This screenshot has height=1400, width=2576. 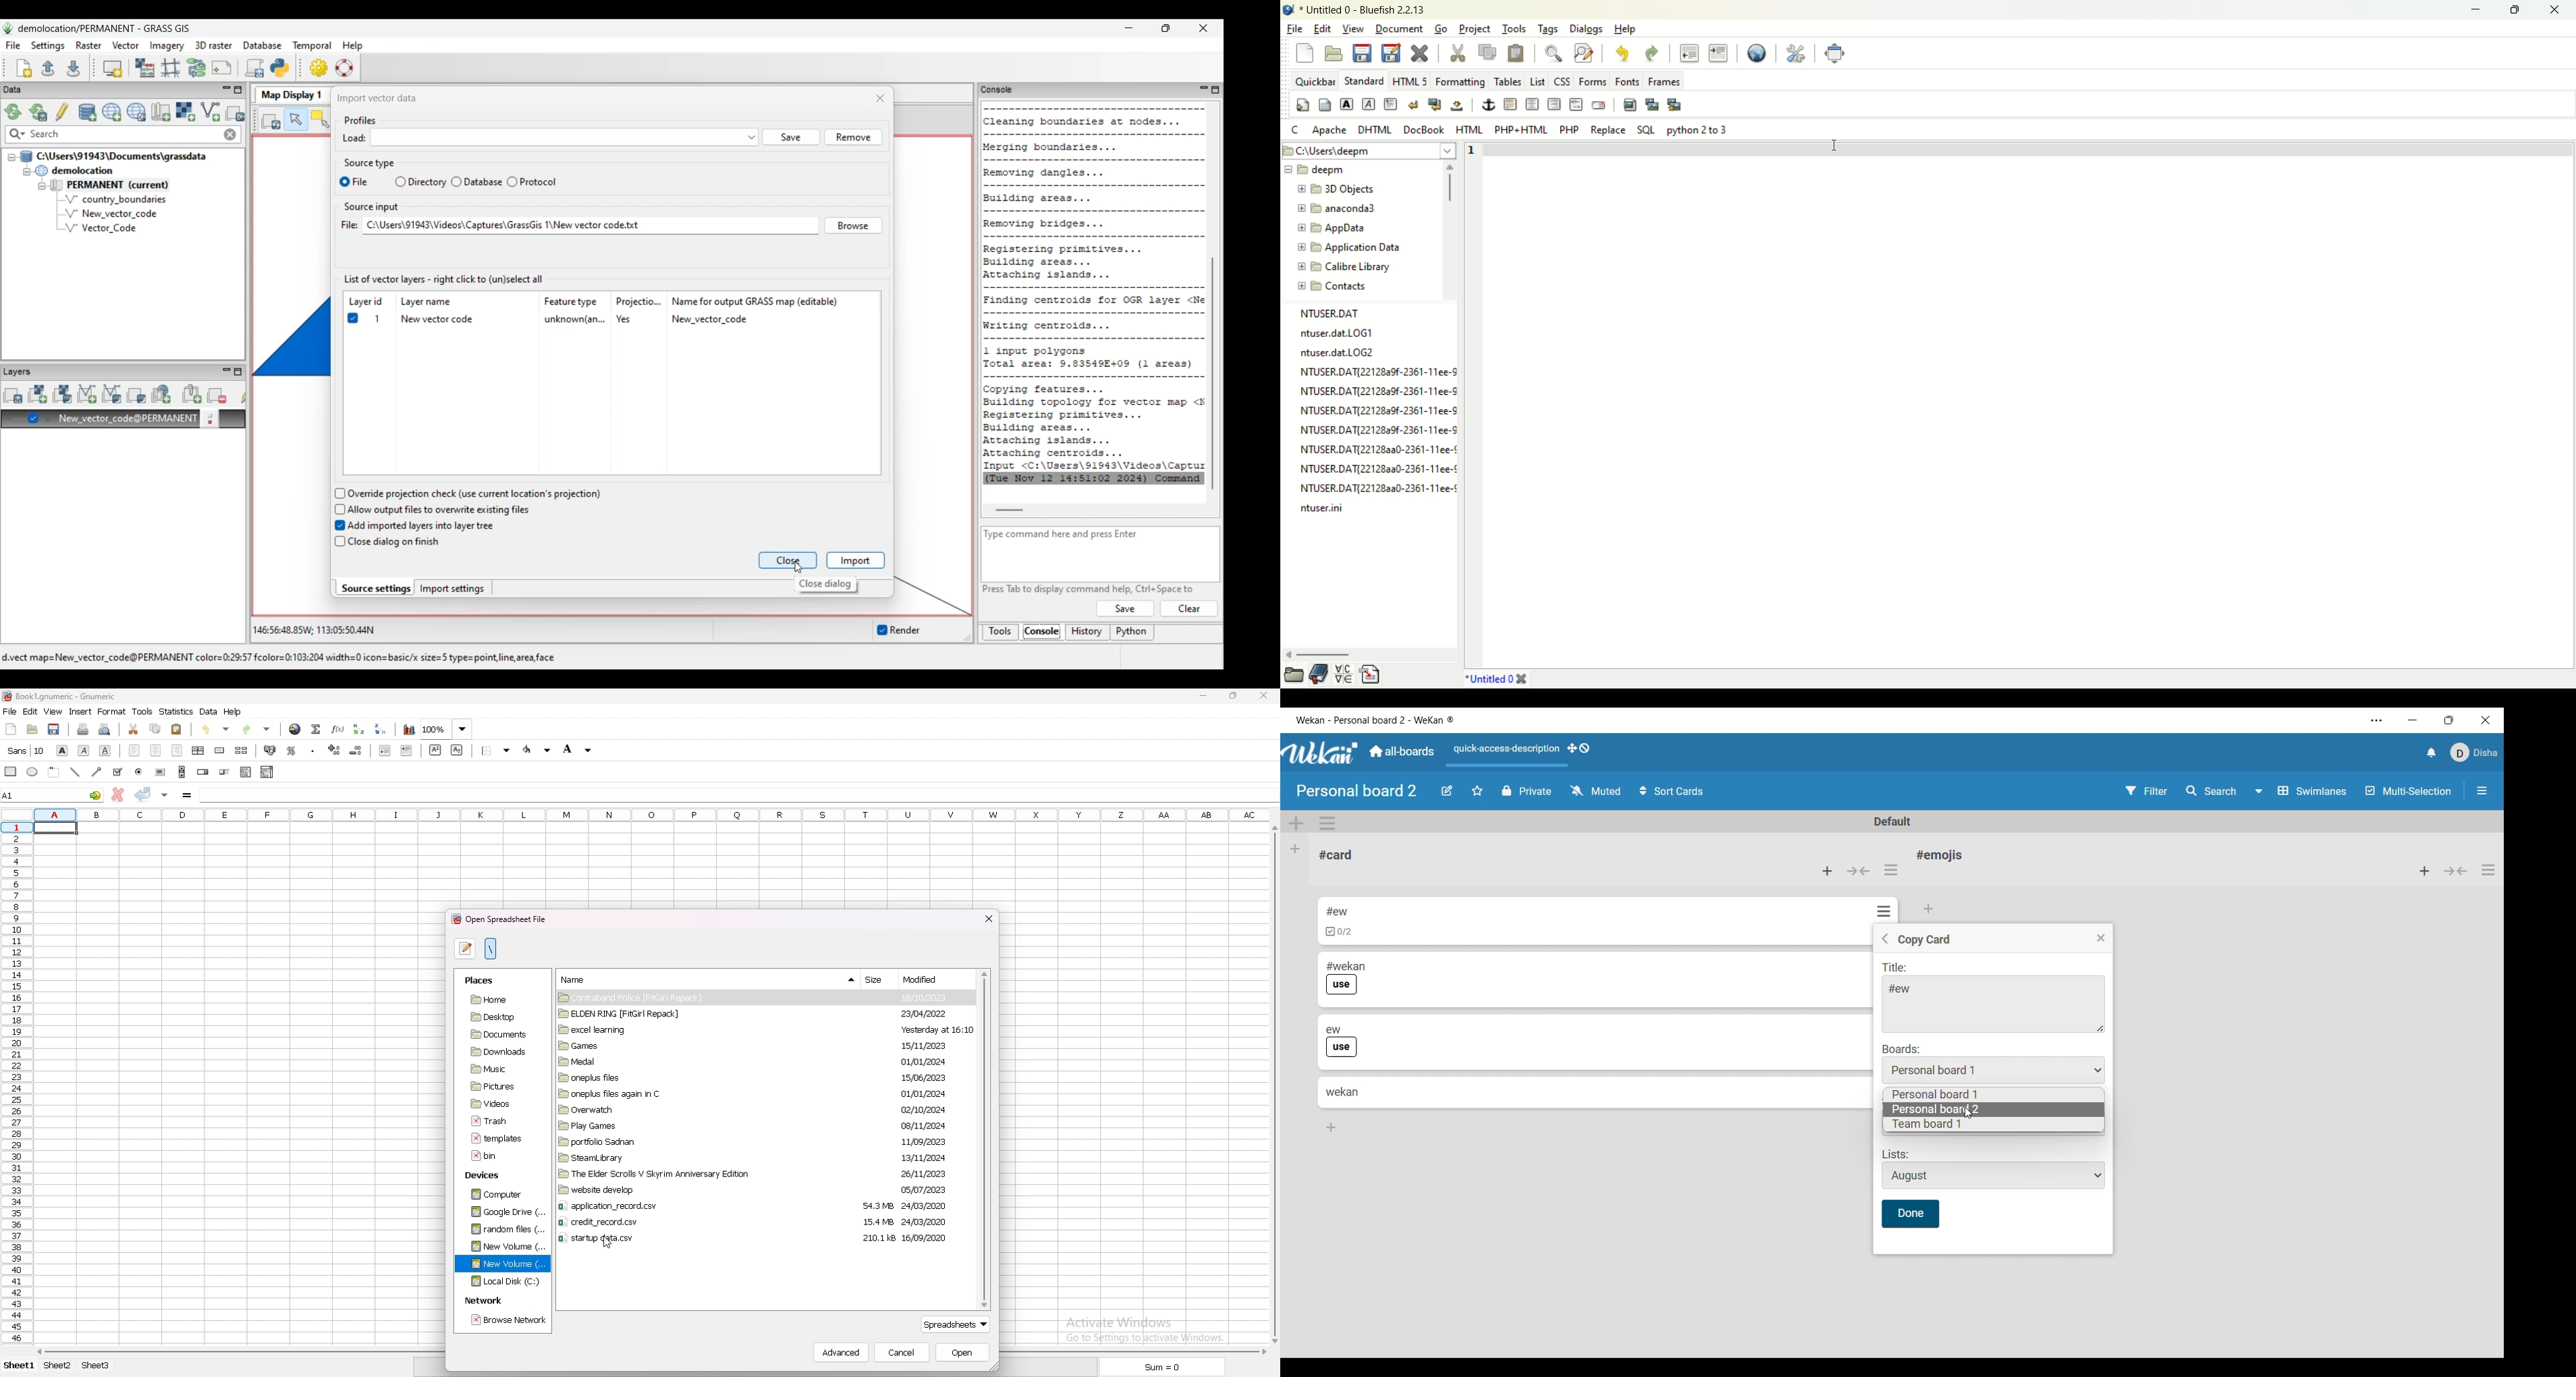 What do you see at coordinates (382, 728) in the screenshot?
I see `sort descending` at bounding box center [382, 728].